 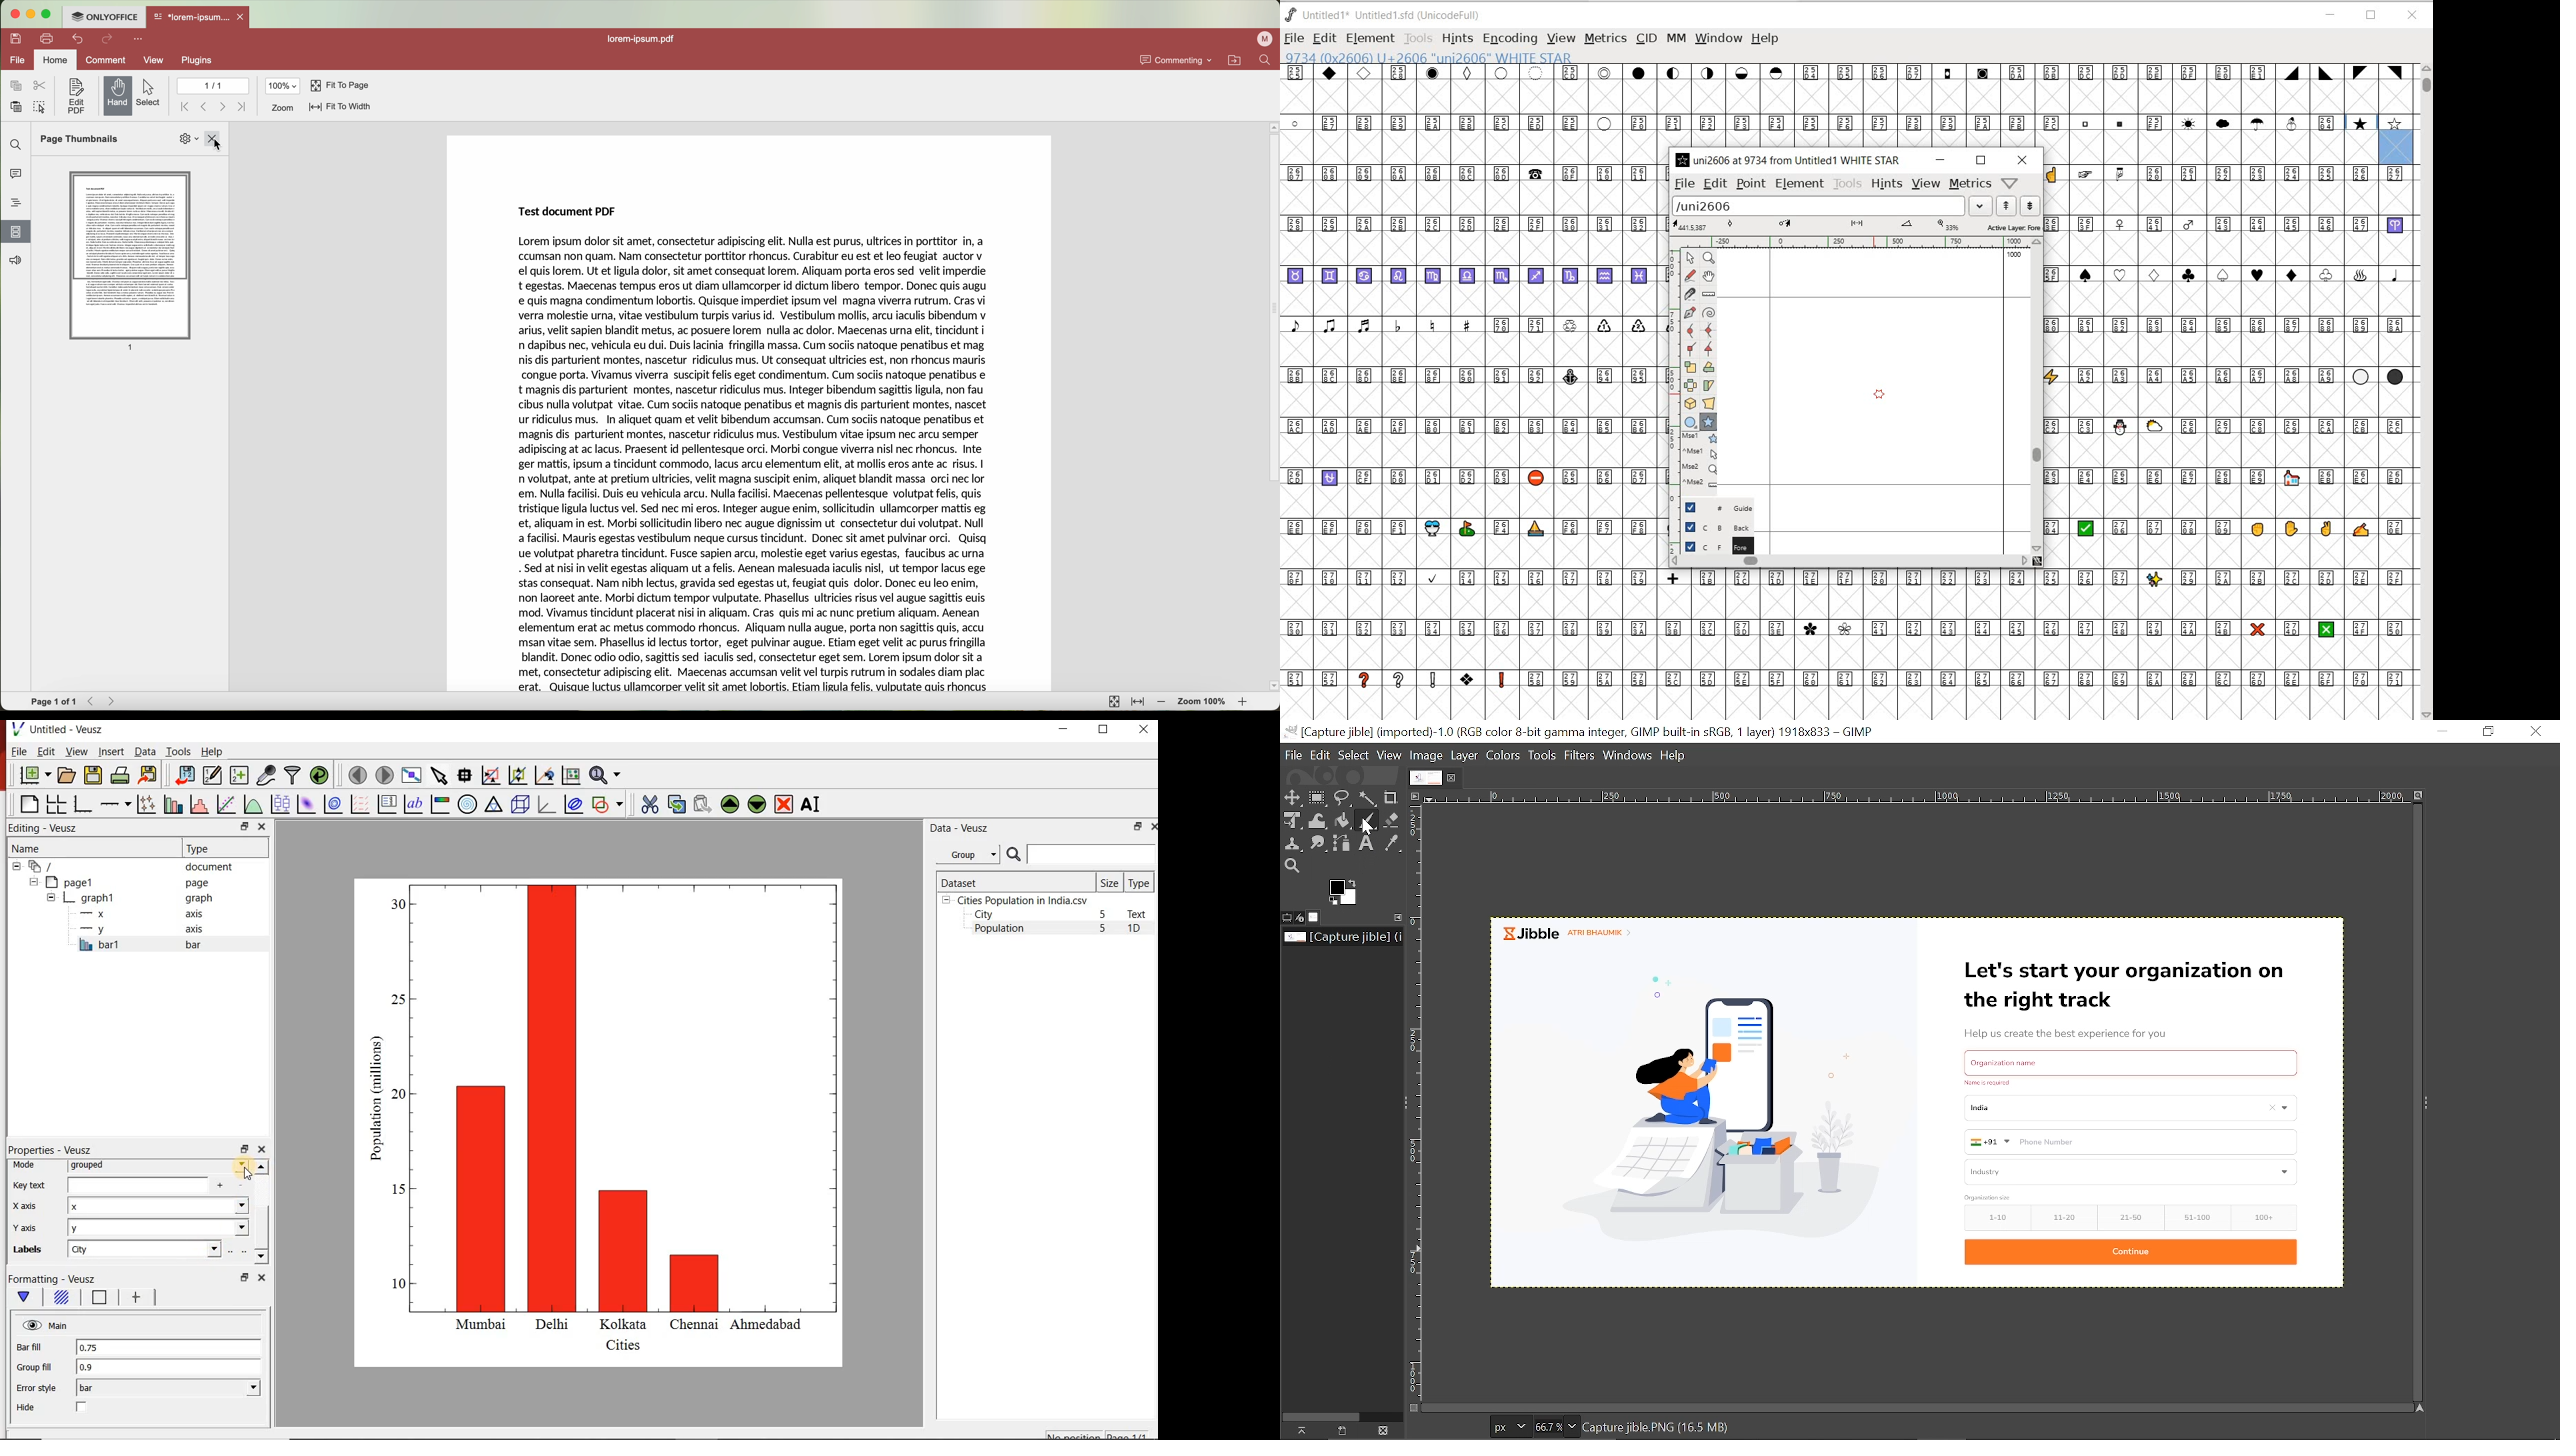 I want to click on open a document, so click(x=66, y=775).